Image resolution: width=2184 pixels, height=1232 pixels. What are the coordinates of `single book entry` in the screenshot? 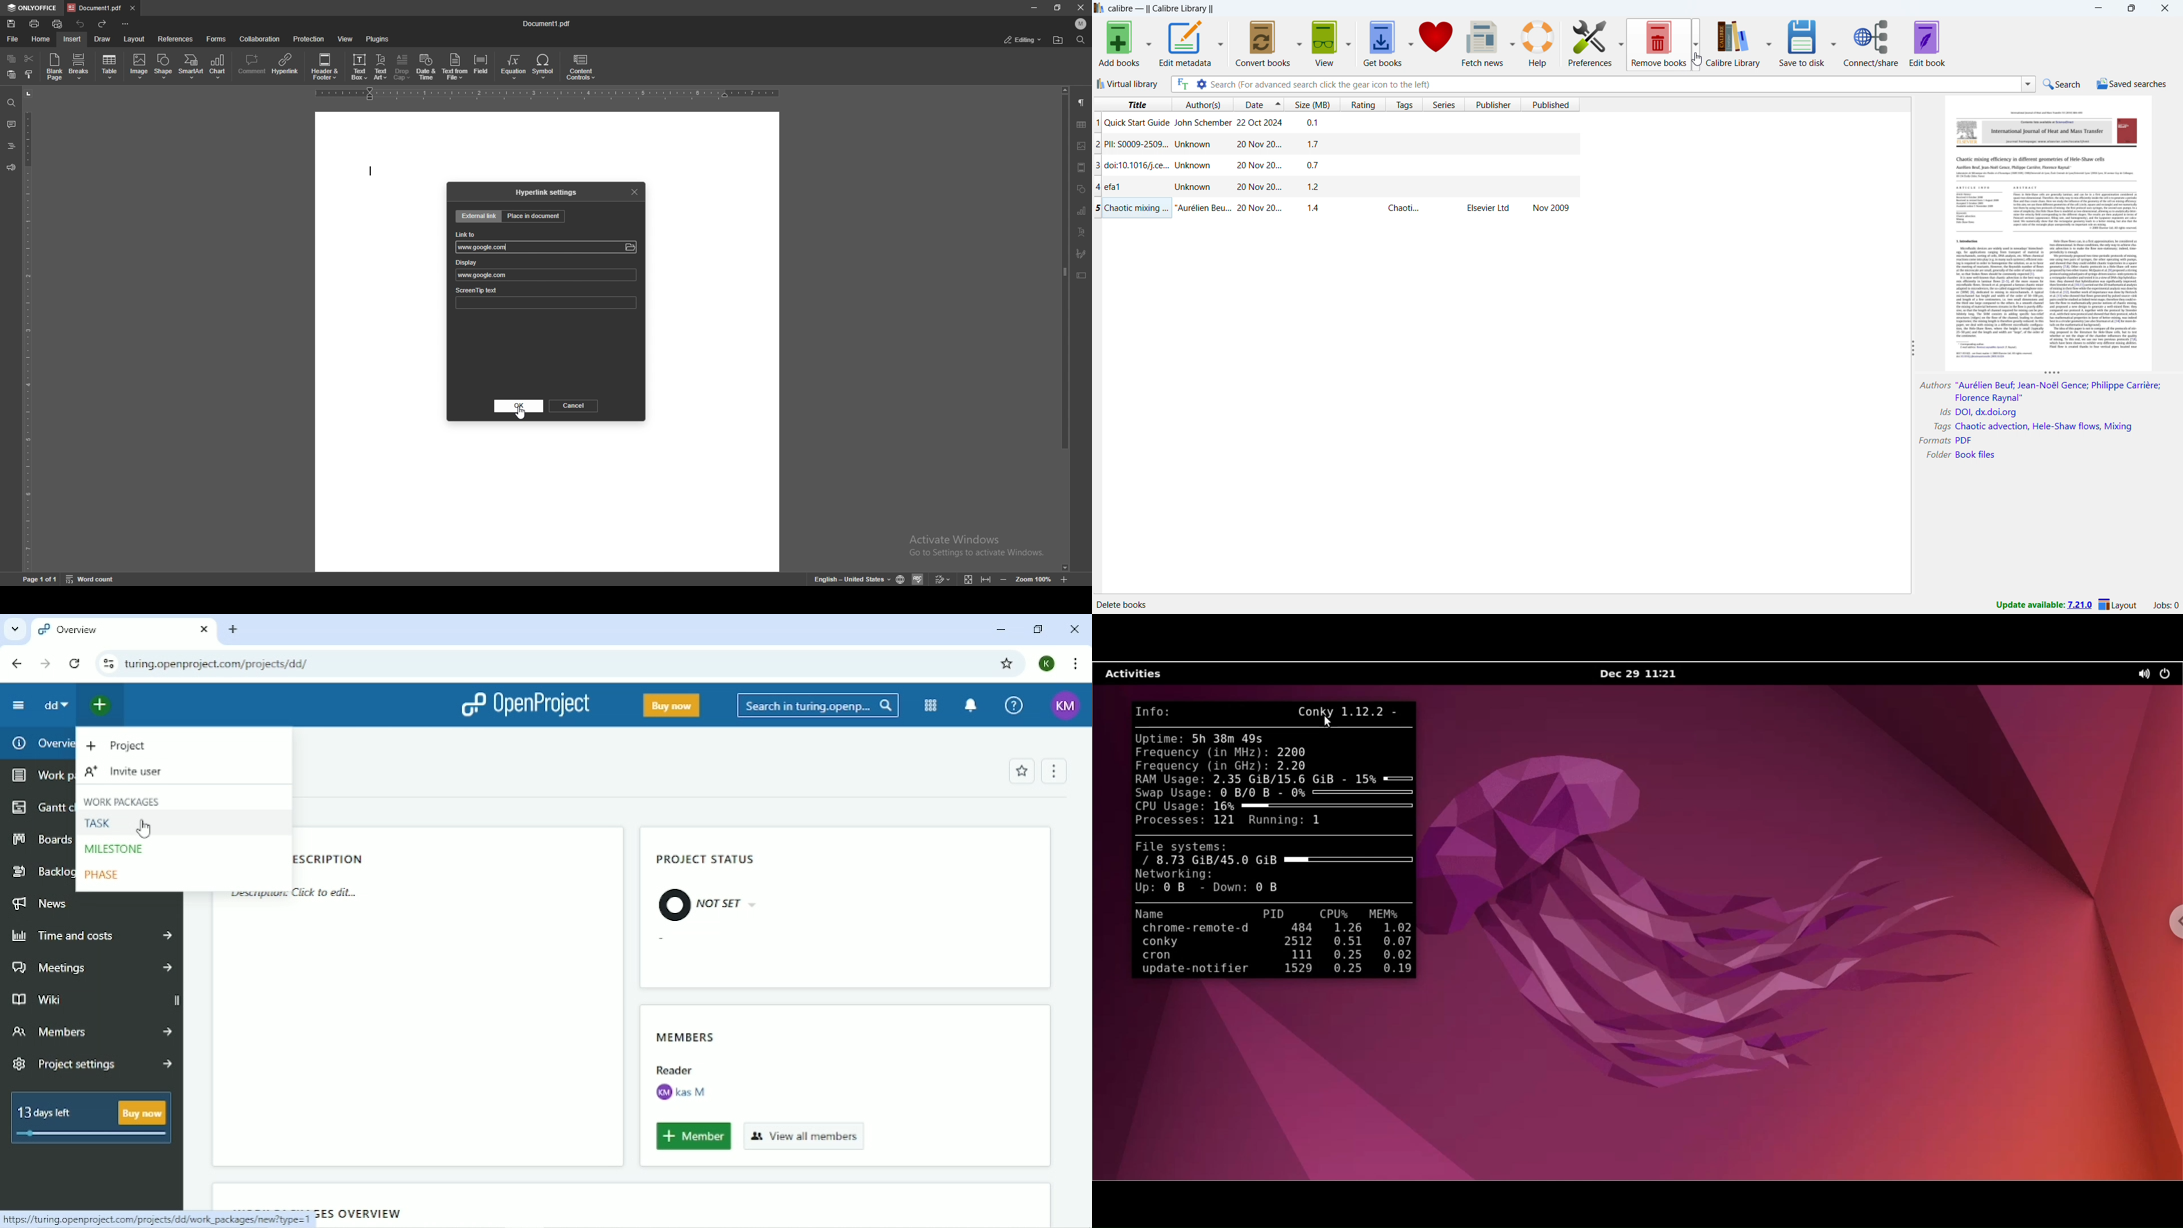 It's located at (1336, 187).